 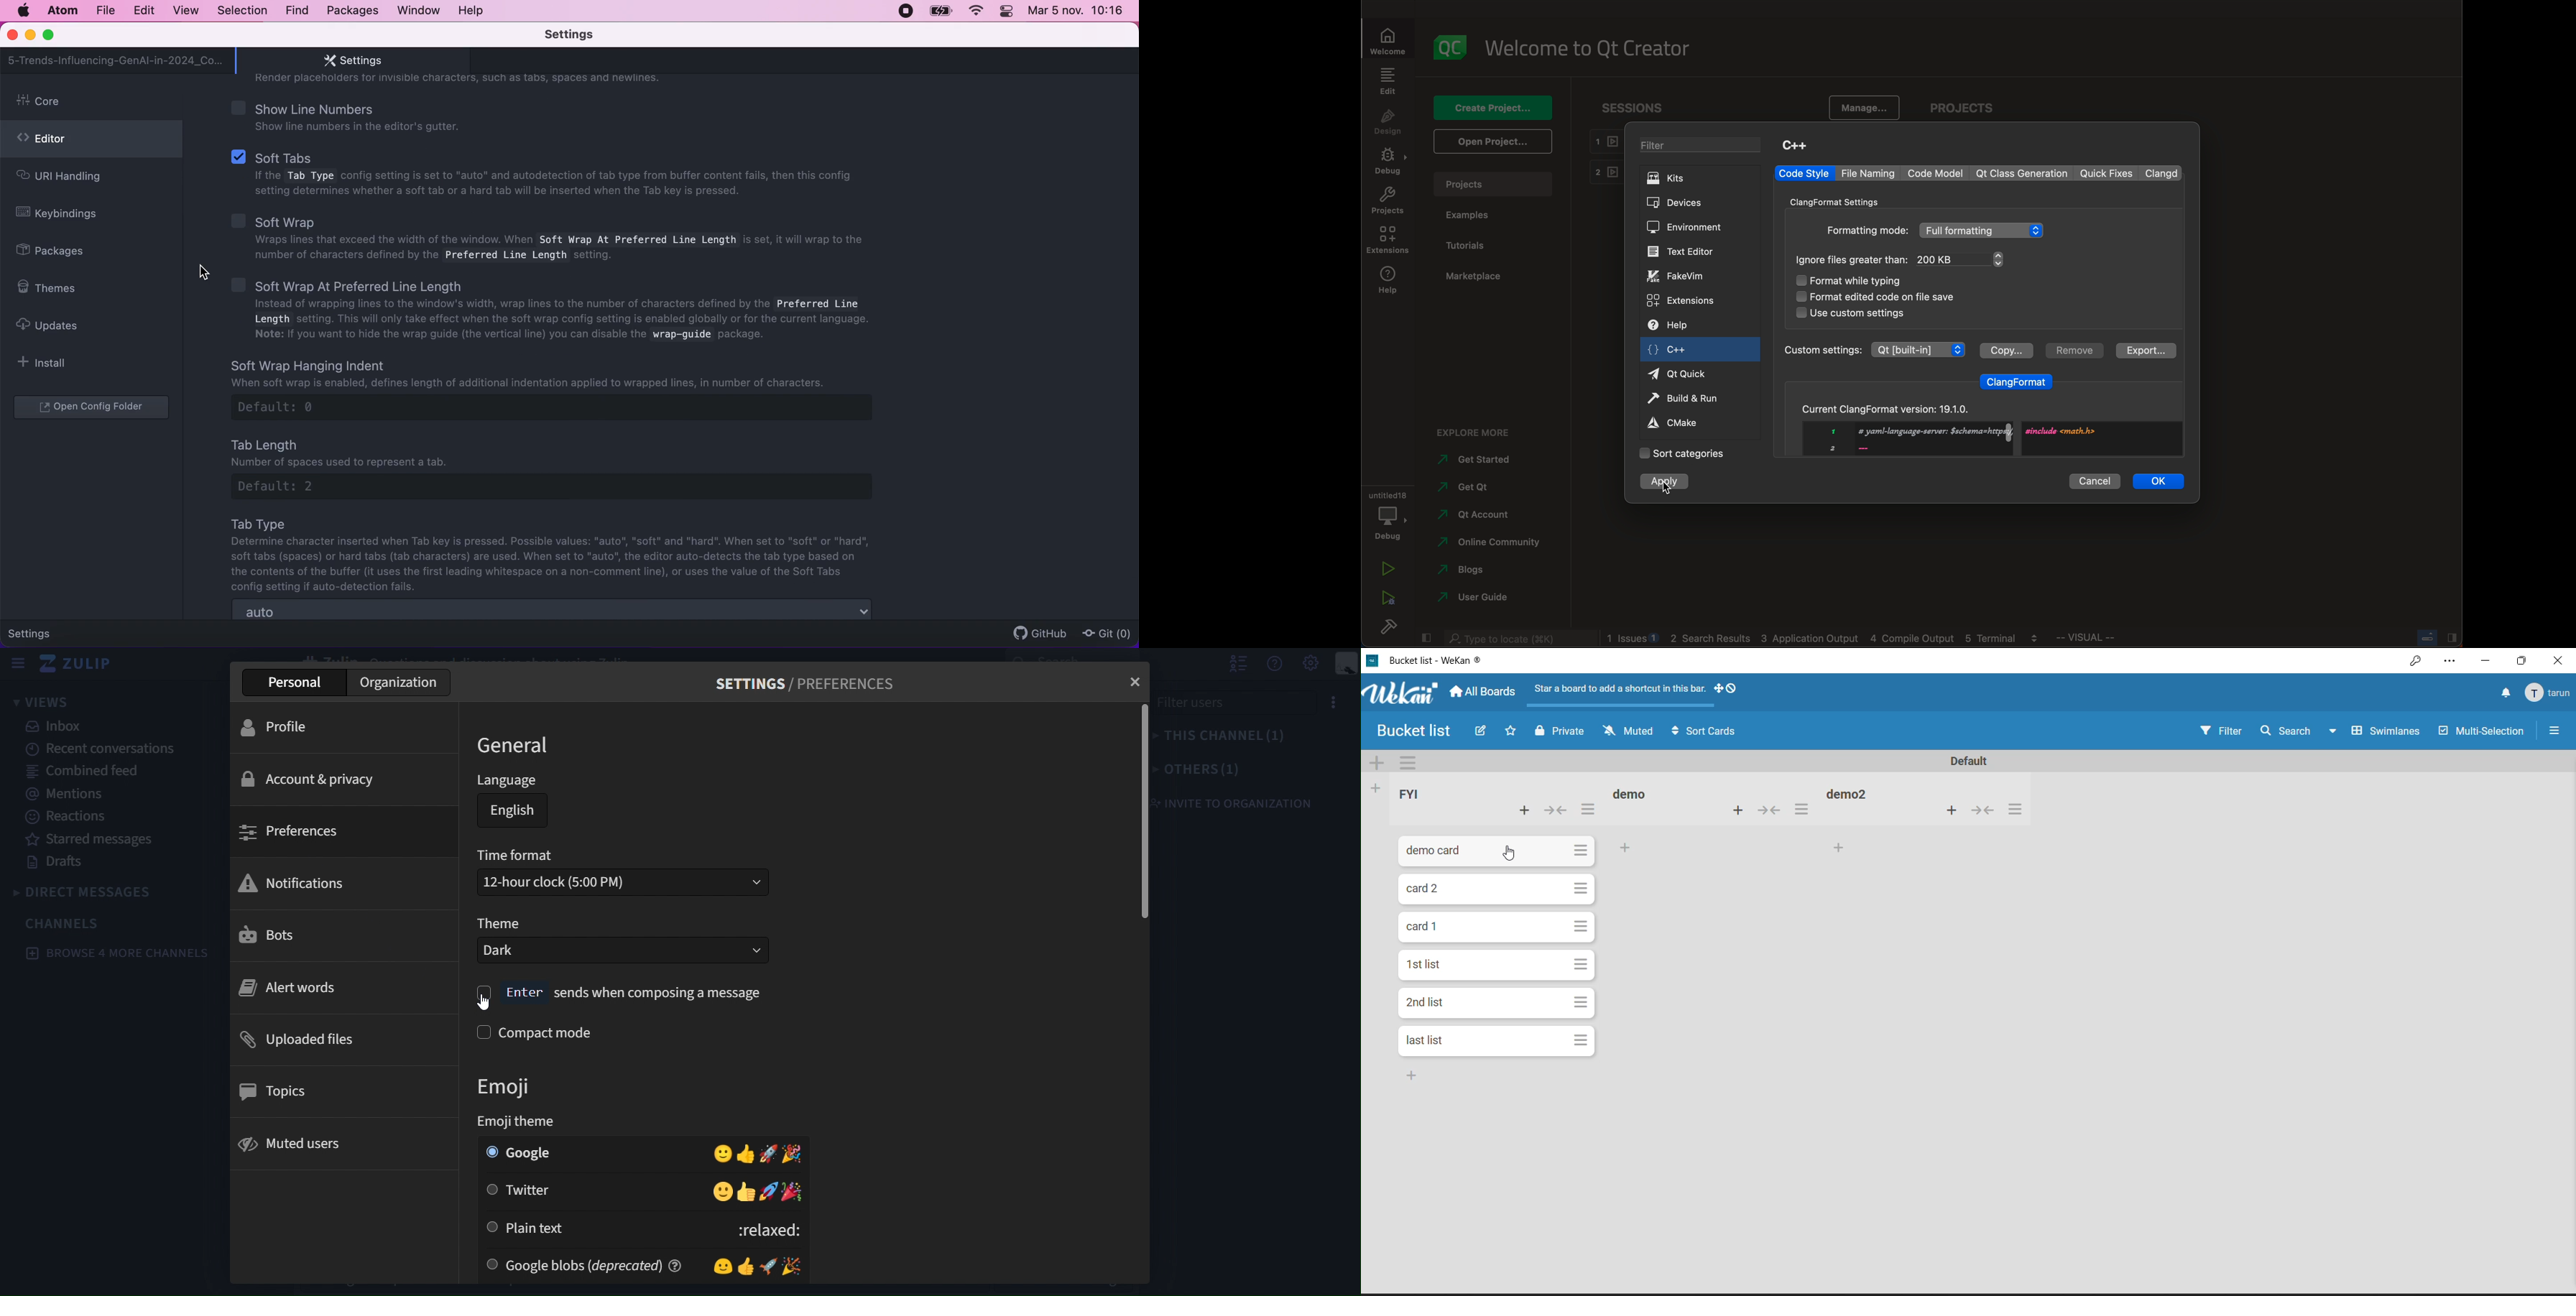 I want to click on list title, so click(x=1850, y=793).